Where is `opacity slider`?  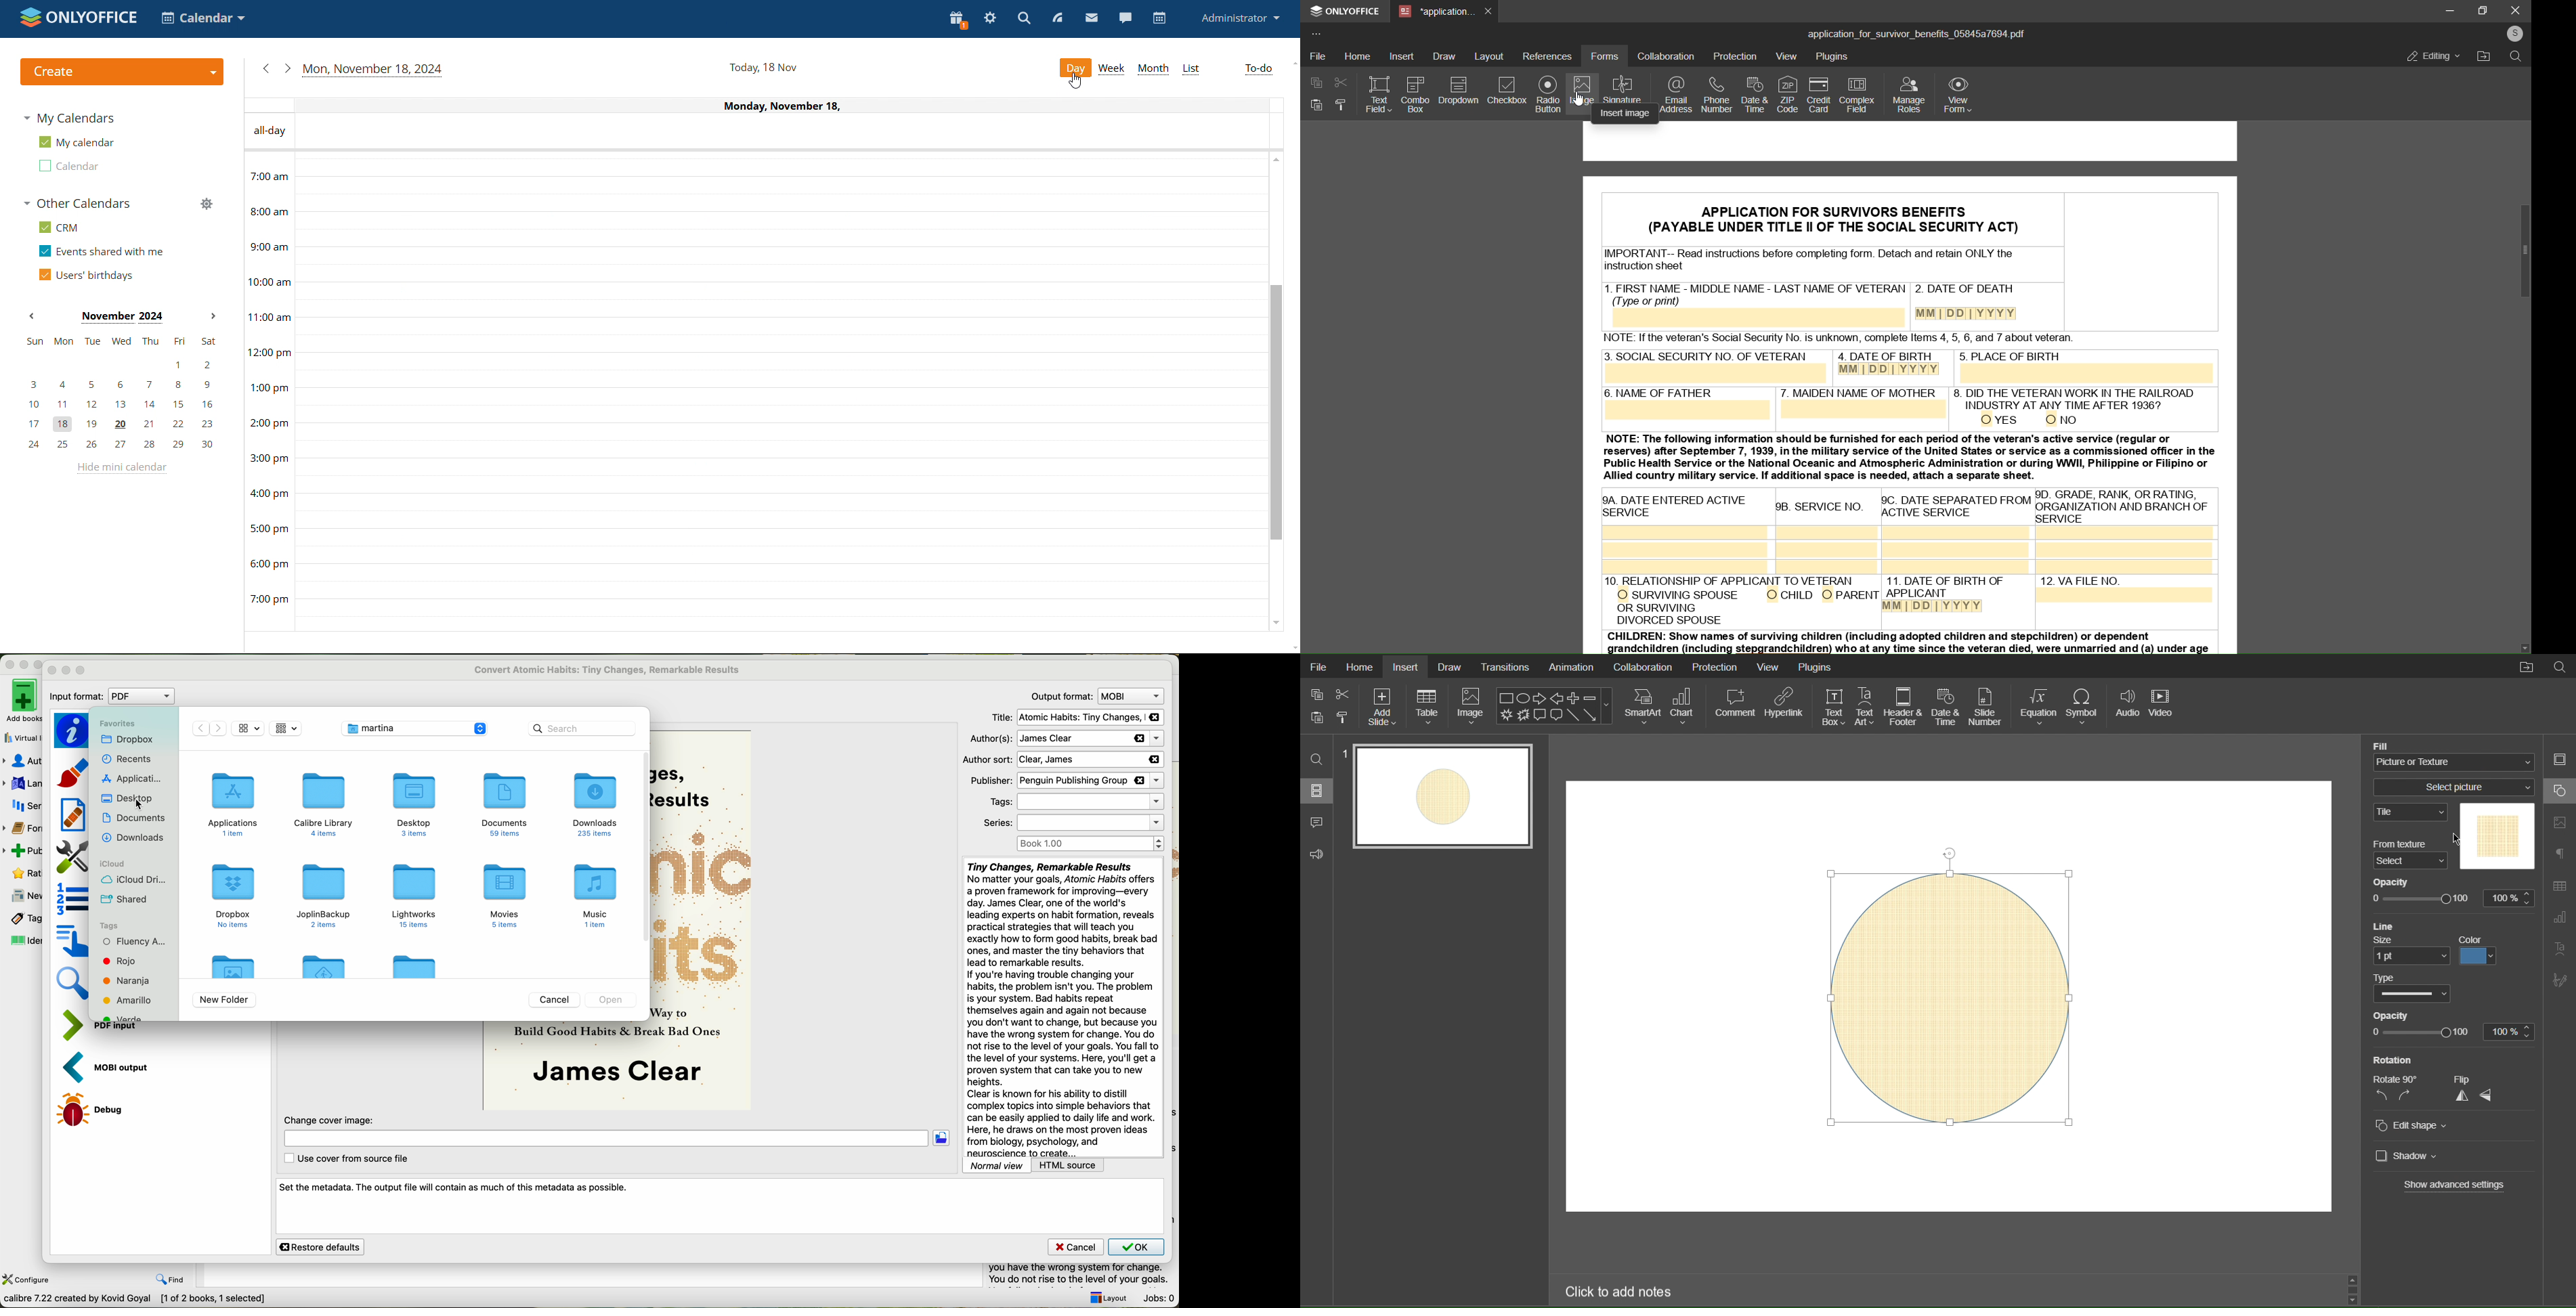
opacity slider is located at coordinates (2423, 898).